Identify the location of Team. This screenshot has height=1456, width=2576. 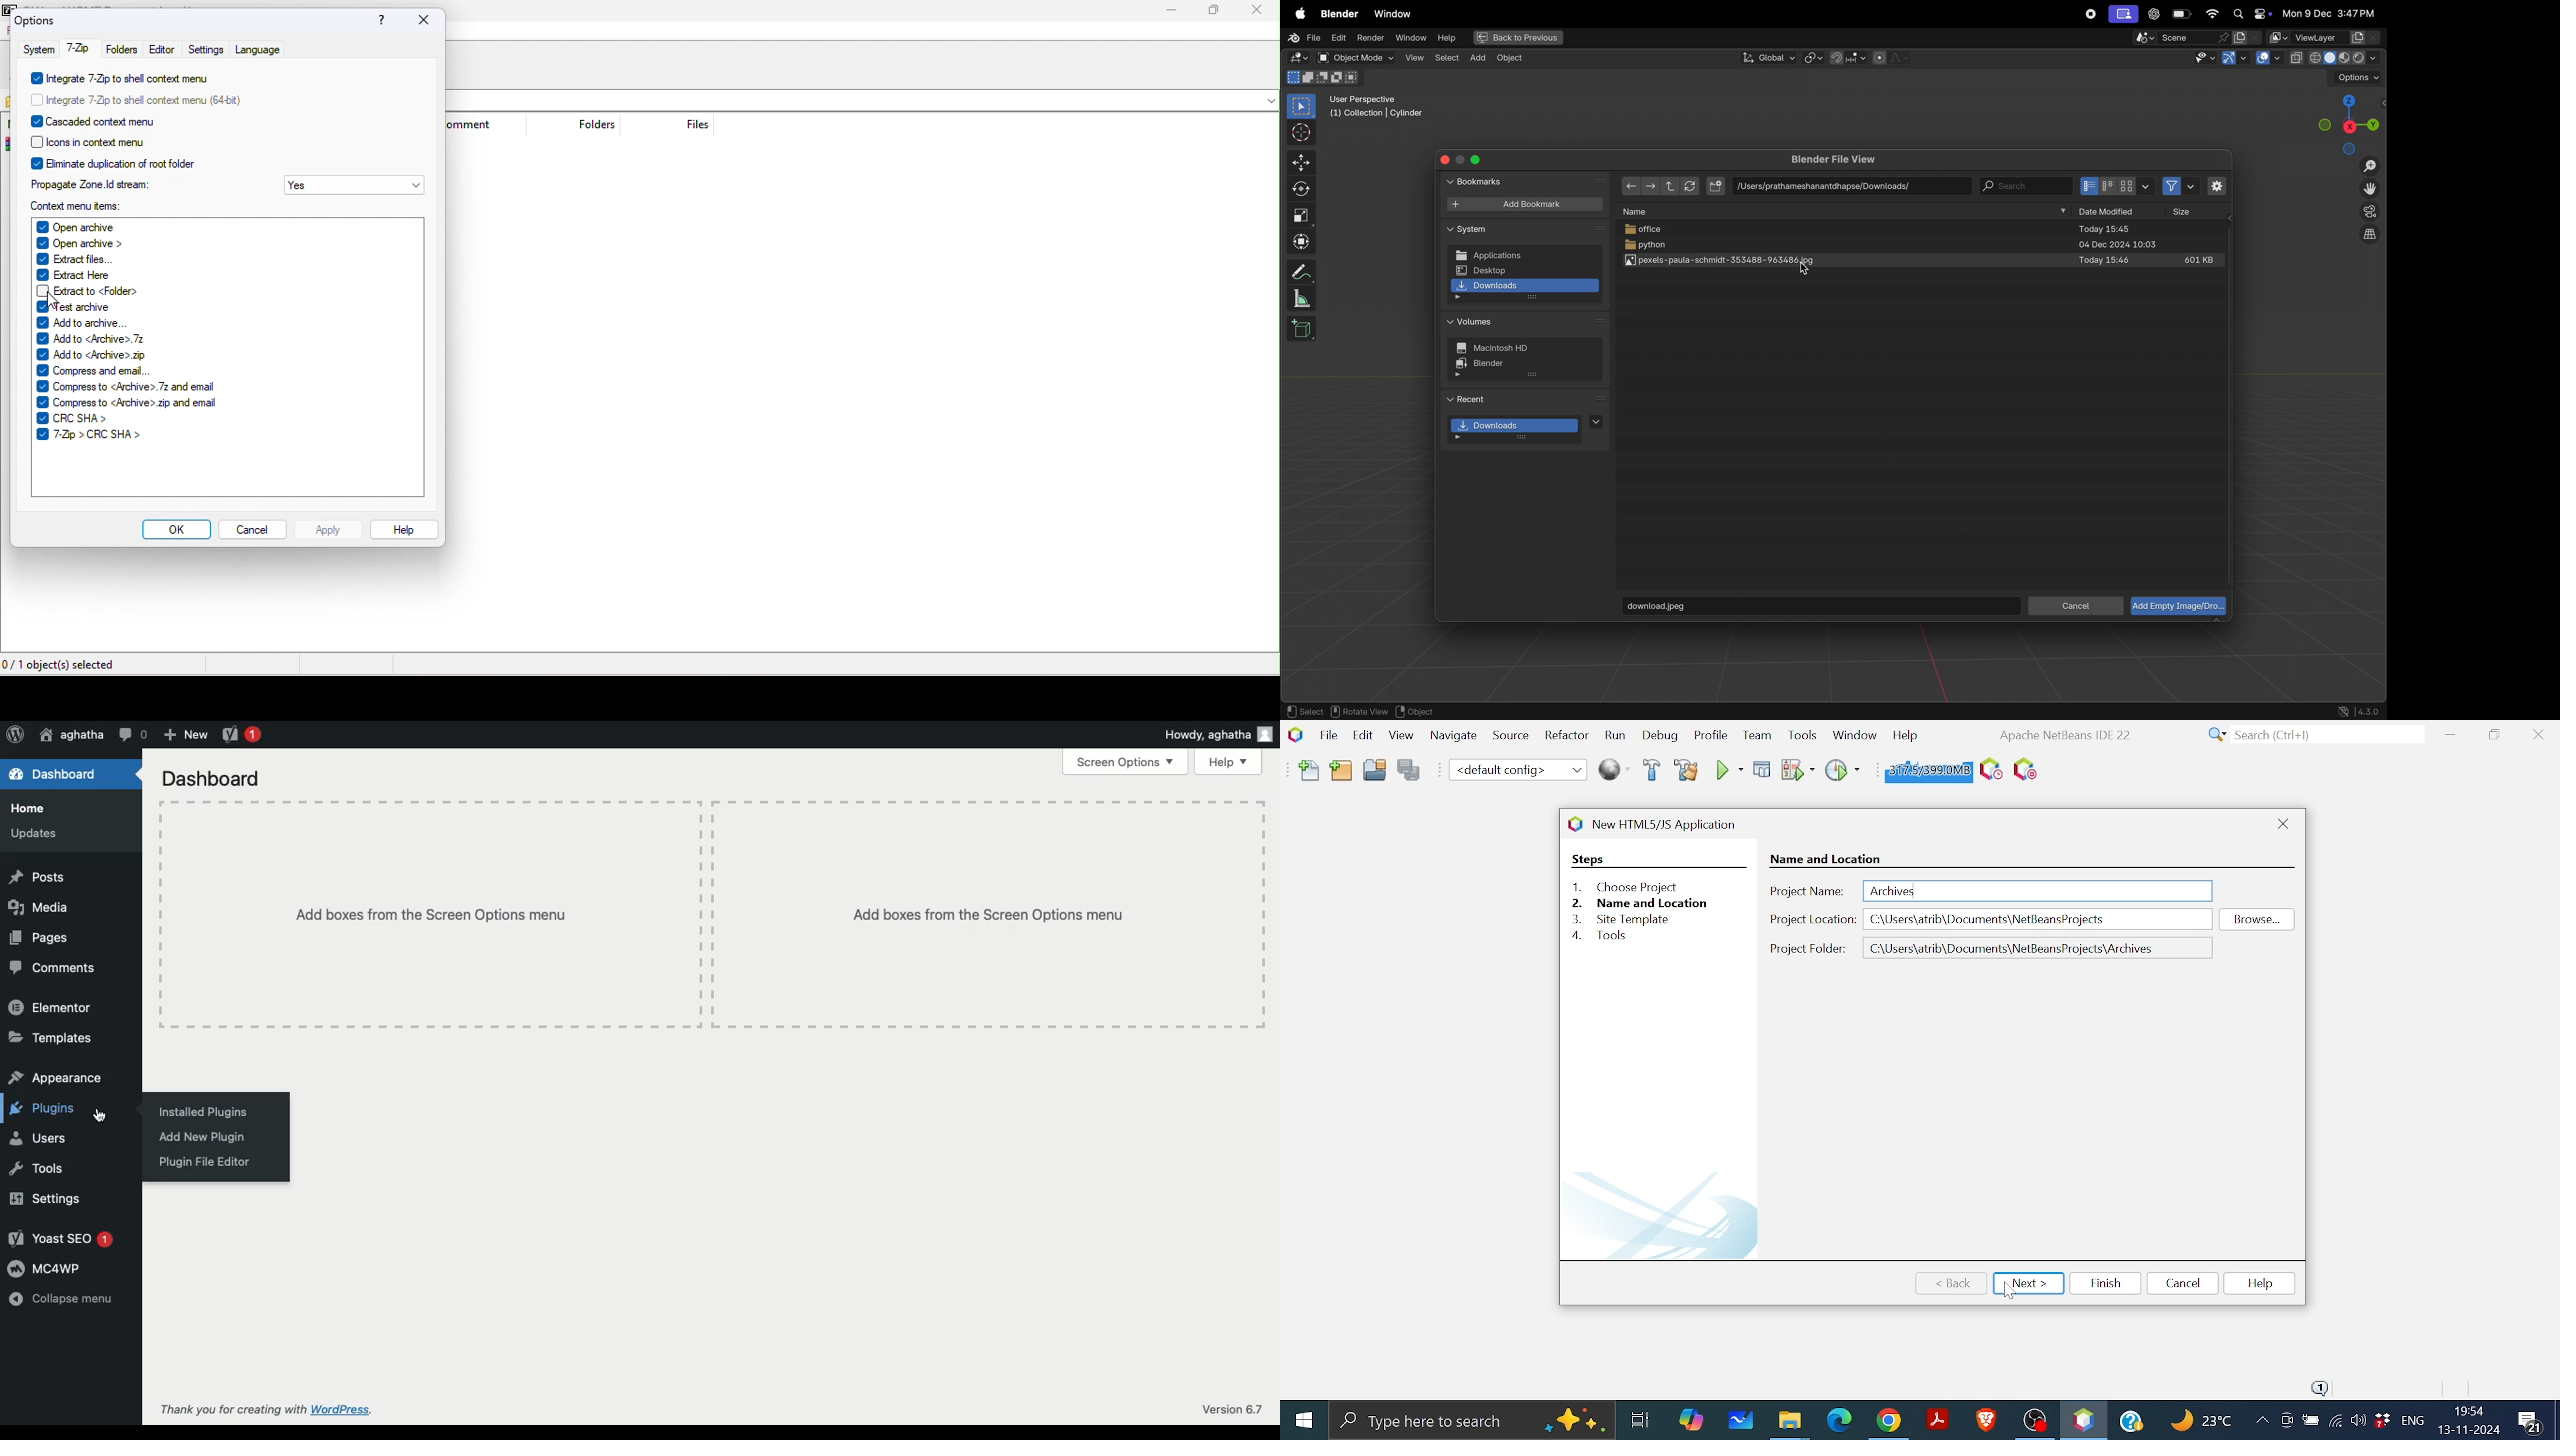
(1755, 736).